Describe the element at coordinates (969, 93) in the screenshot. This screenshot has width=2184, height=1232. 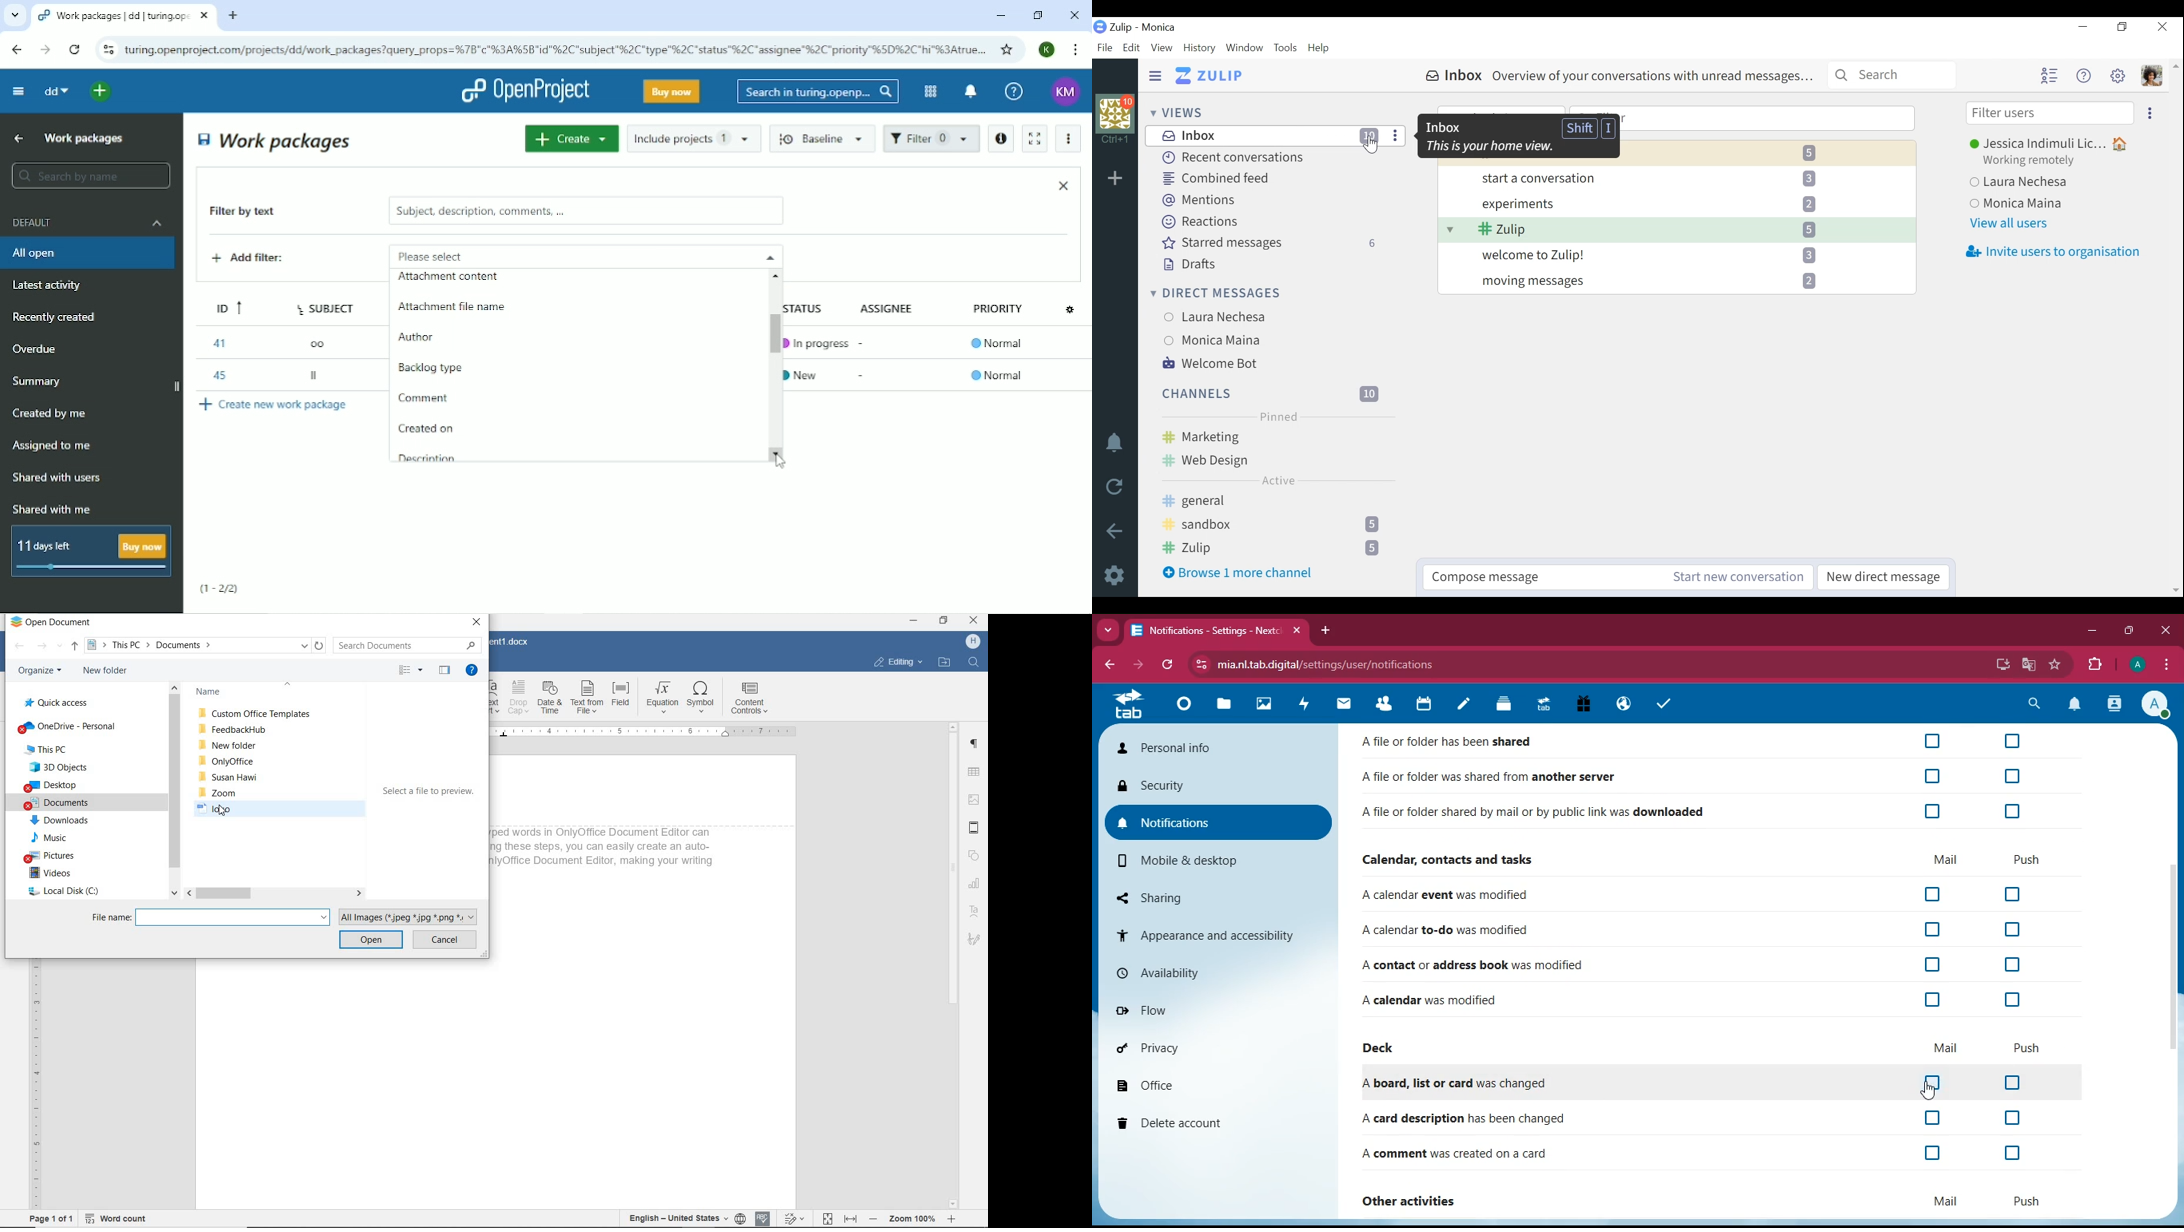
I see `To notification center` at that location.